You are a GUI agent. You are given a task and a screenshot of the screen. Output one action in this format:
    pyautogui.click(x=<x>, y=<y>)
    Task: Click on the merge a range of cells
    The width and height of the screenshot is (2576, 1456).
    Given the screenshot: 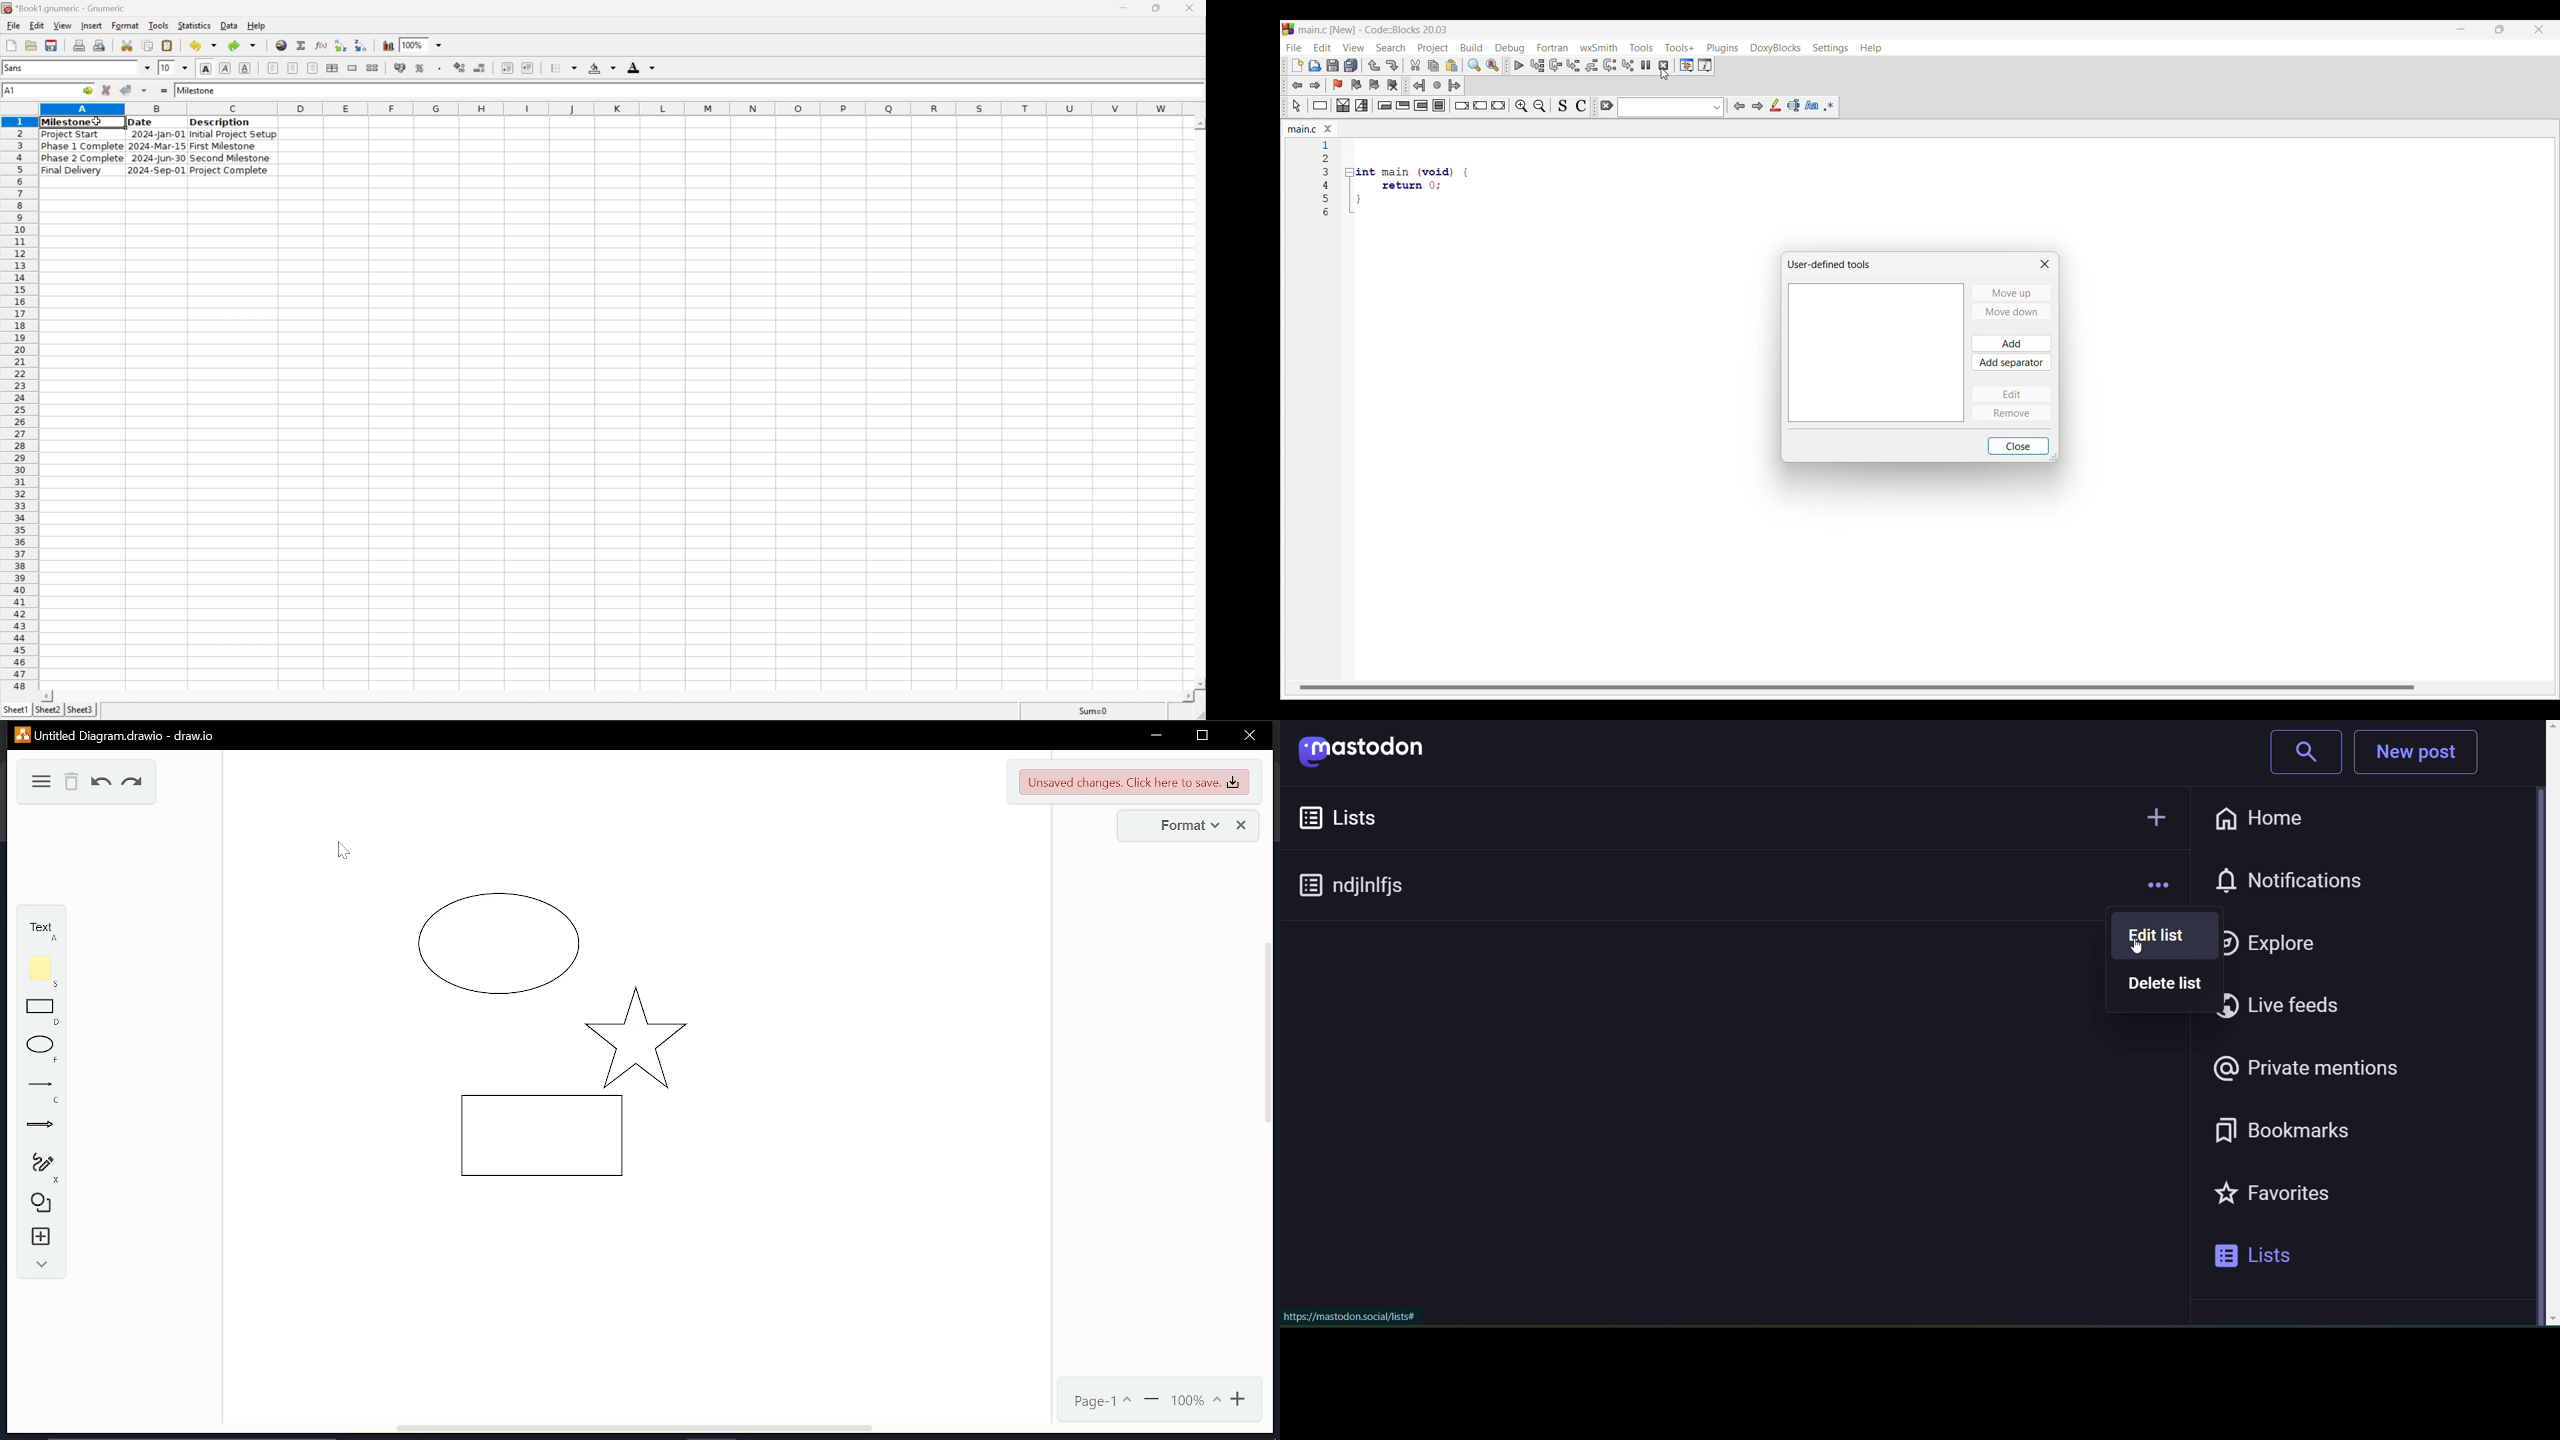 What is the action you would take?
    pyautogui.click(x=353, y=68)
    